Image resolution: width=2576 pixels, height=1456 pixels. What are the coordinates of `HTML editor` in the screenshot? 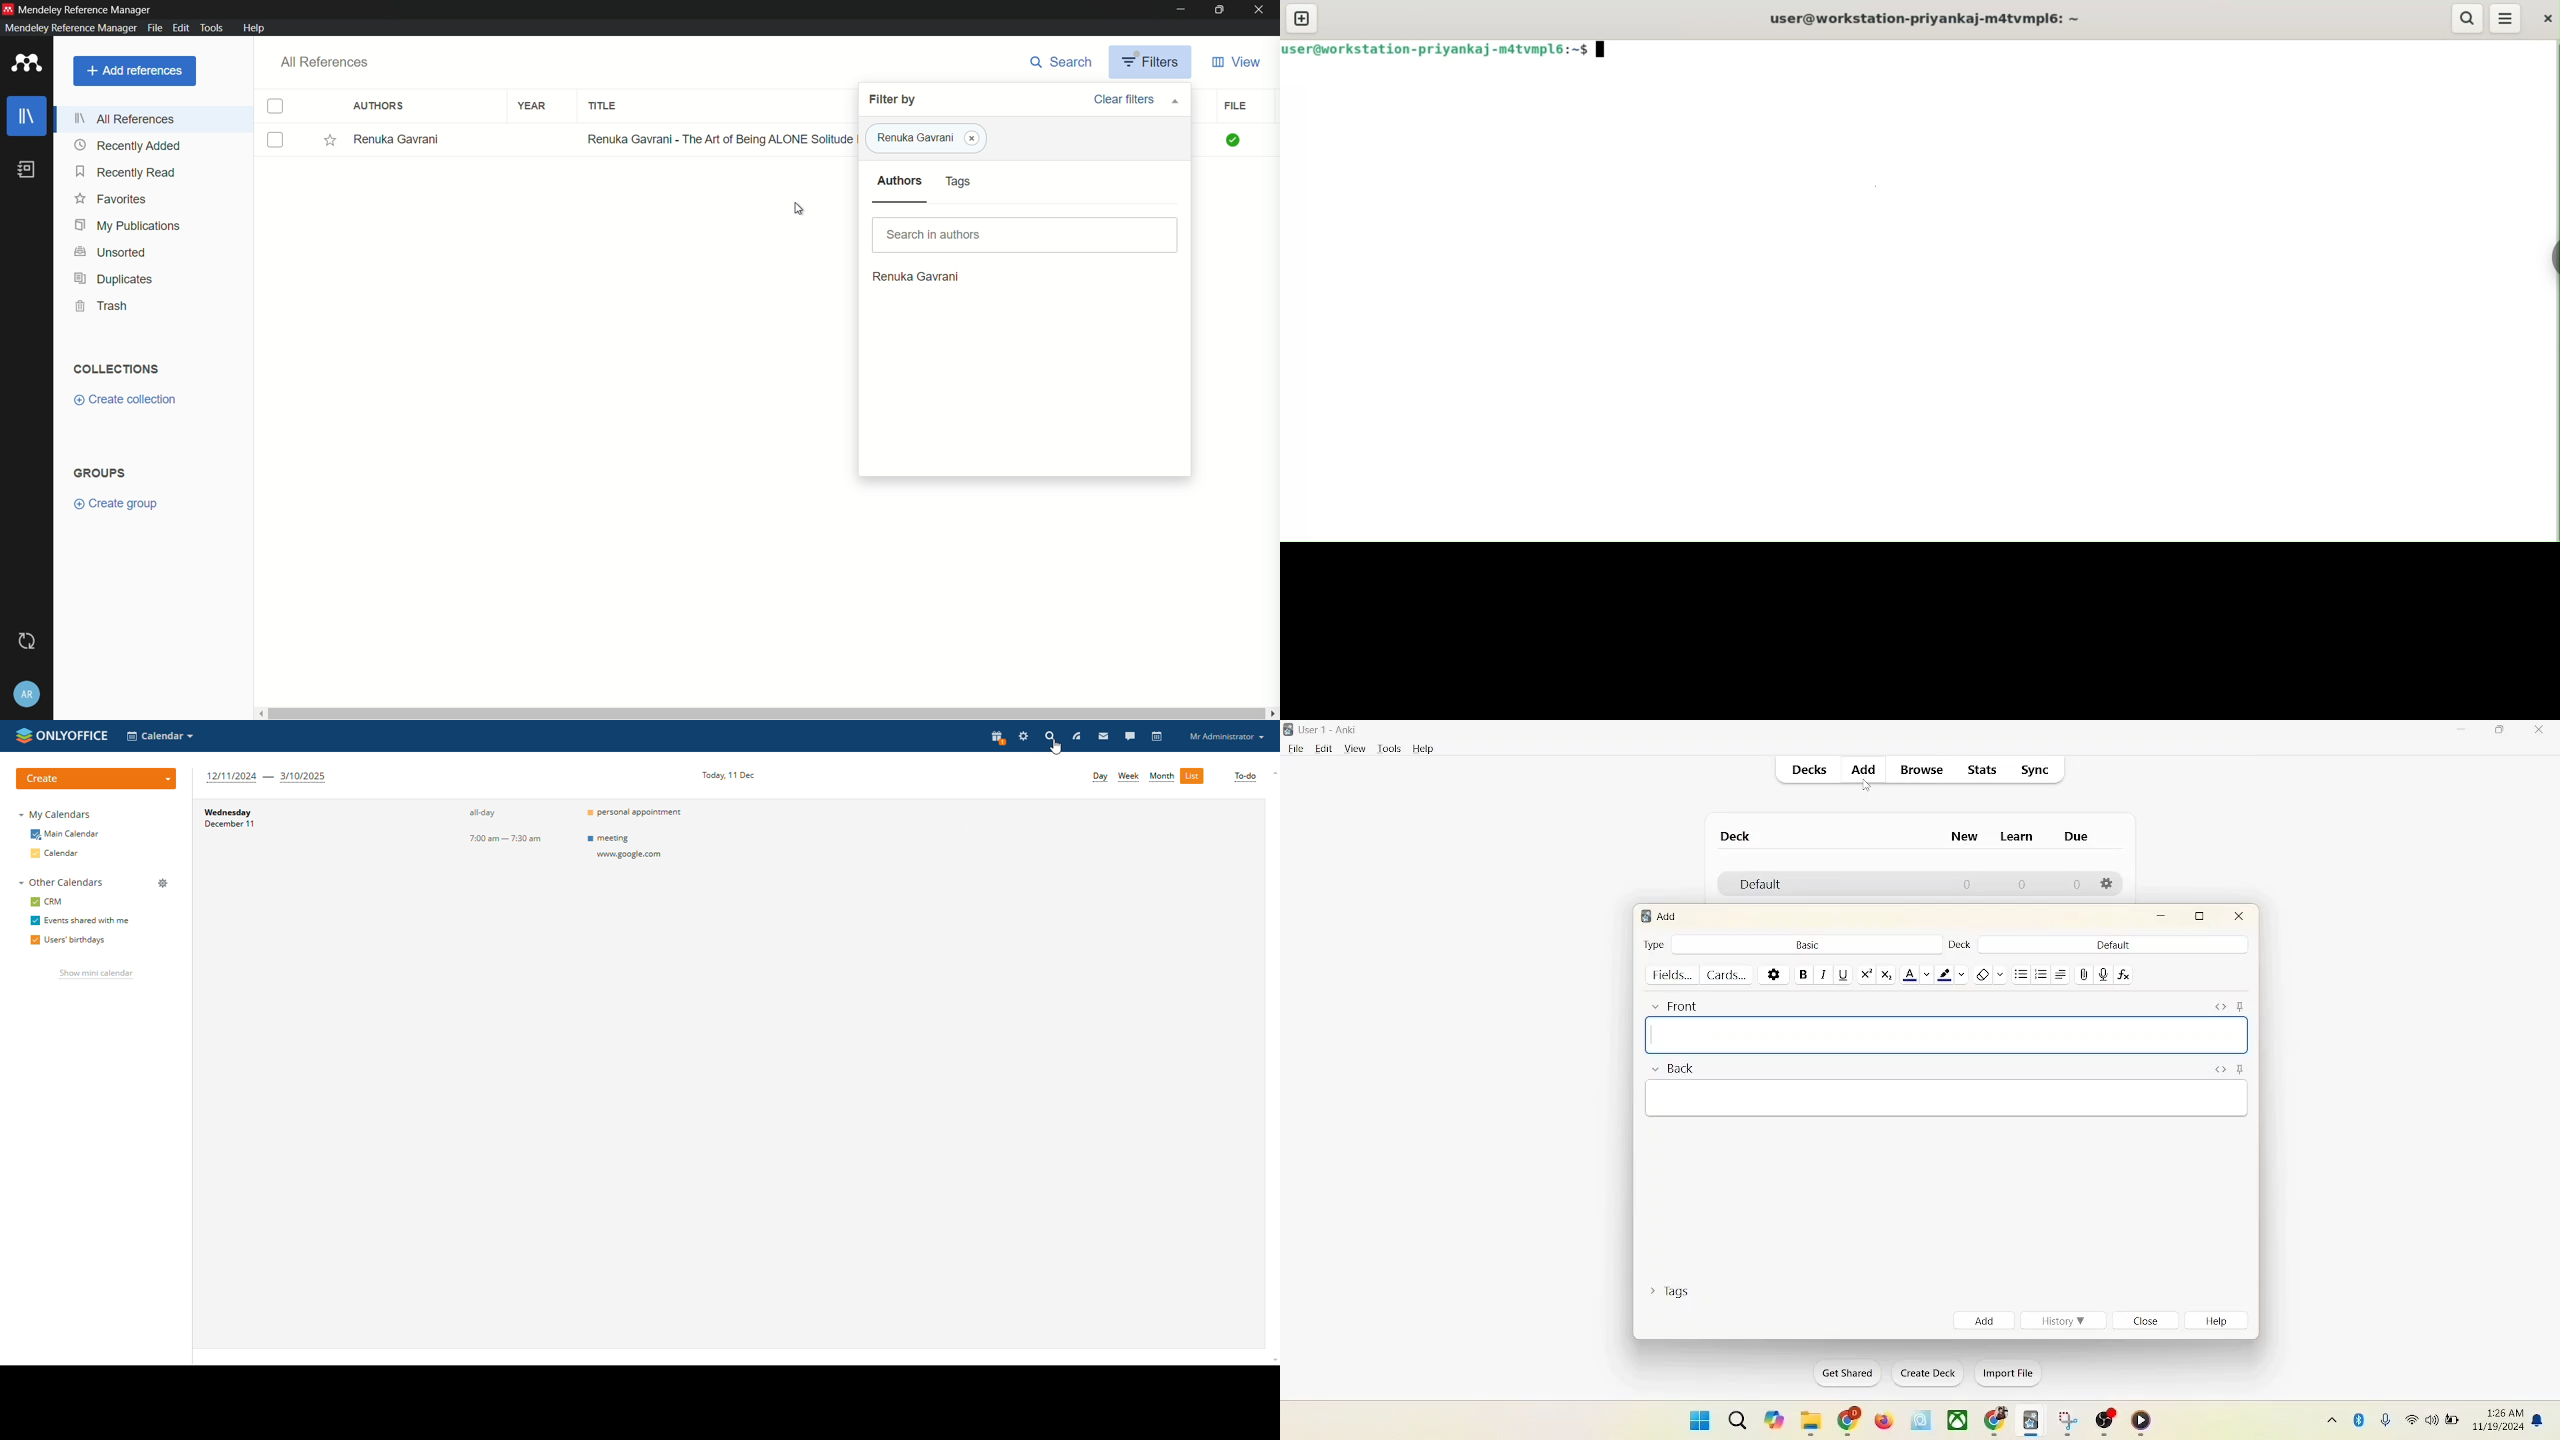 It's located at (2218, 1068).